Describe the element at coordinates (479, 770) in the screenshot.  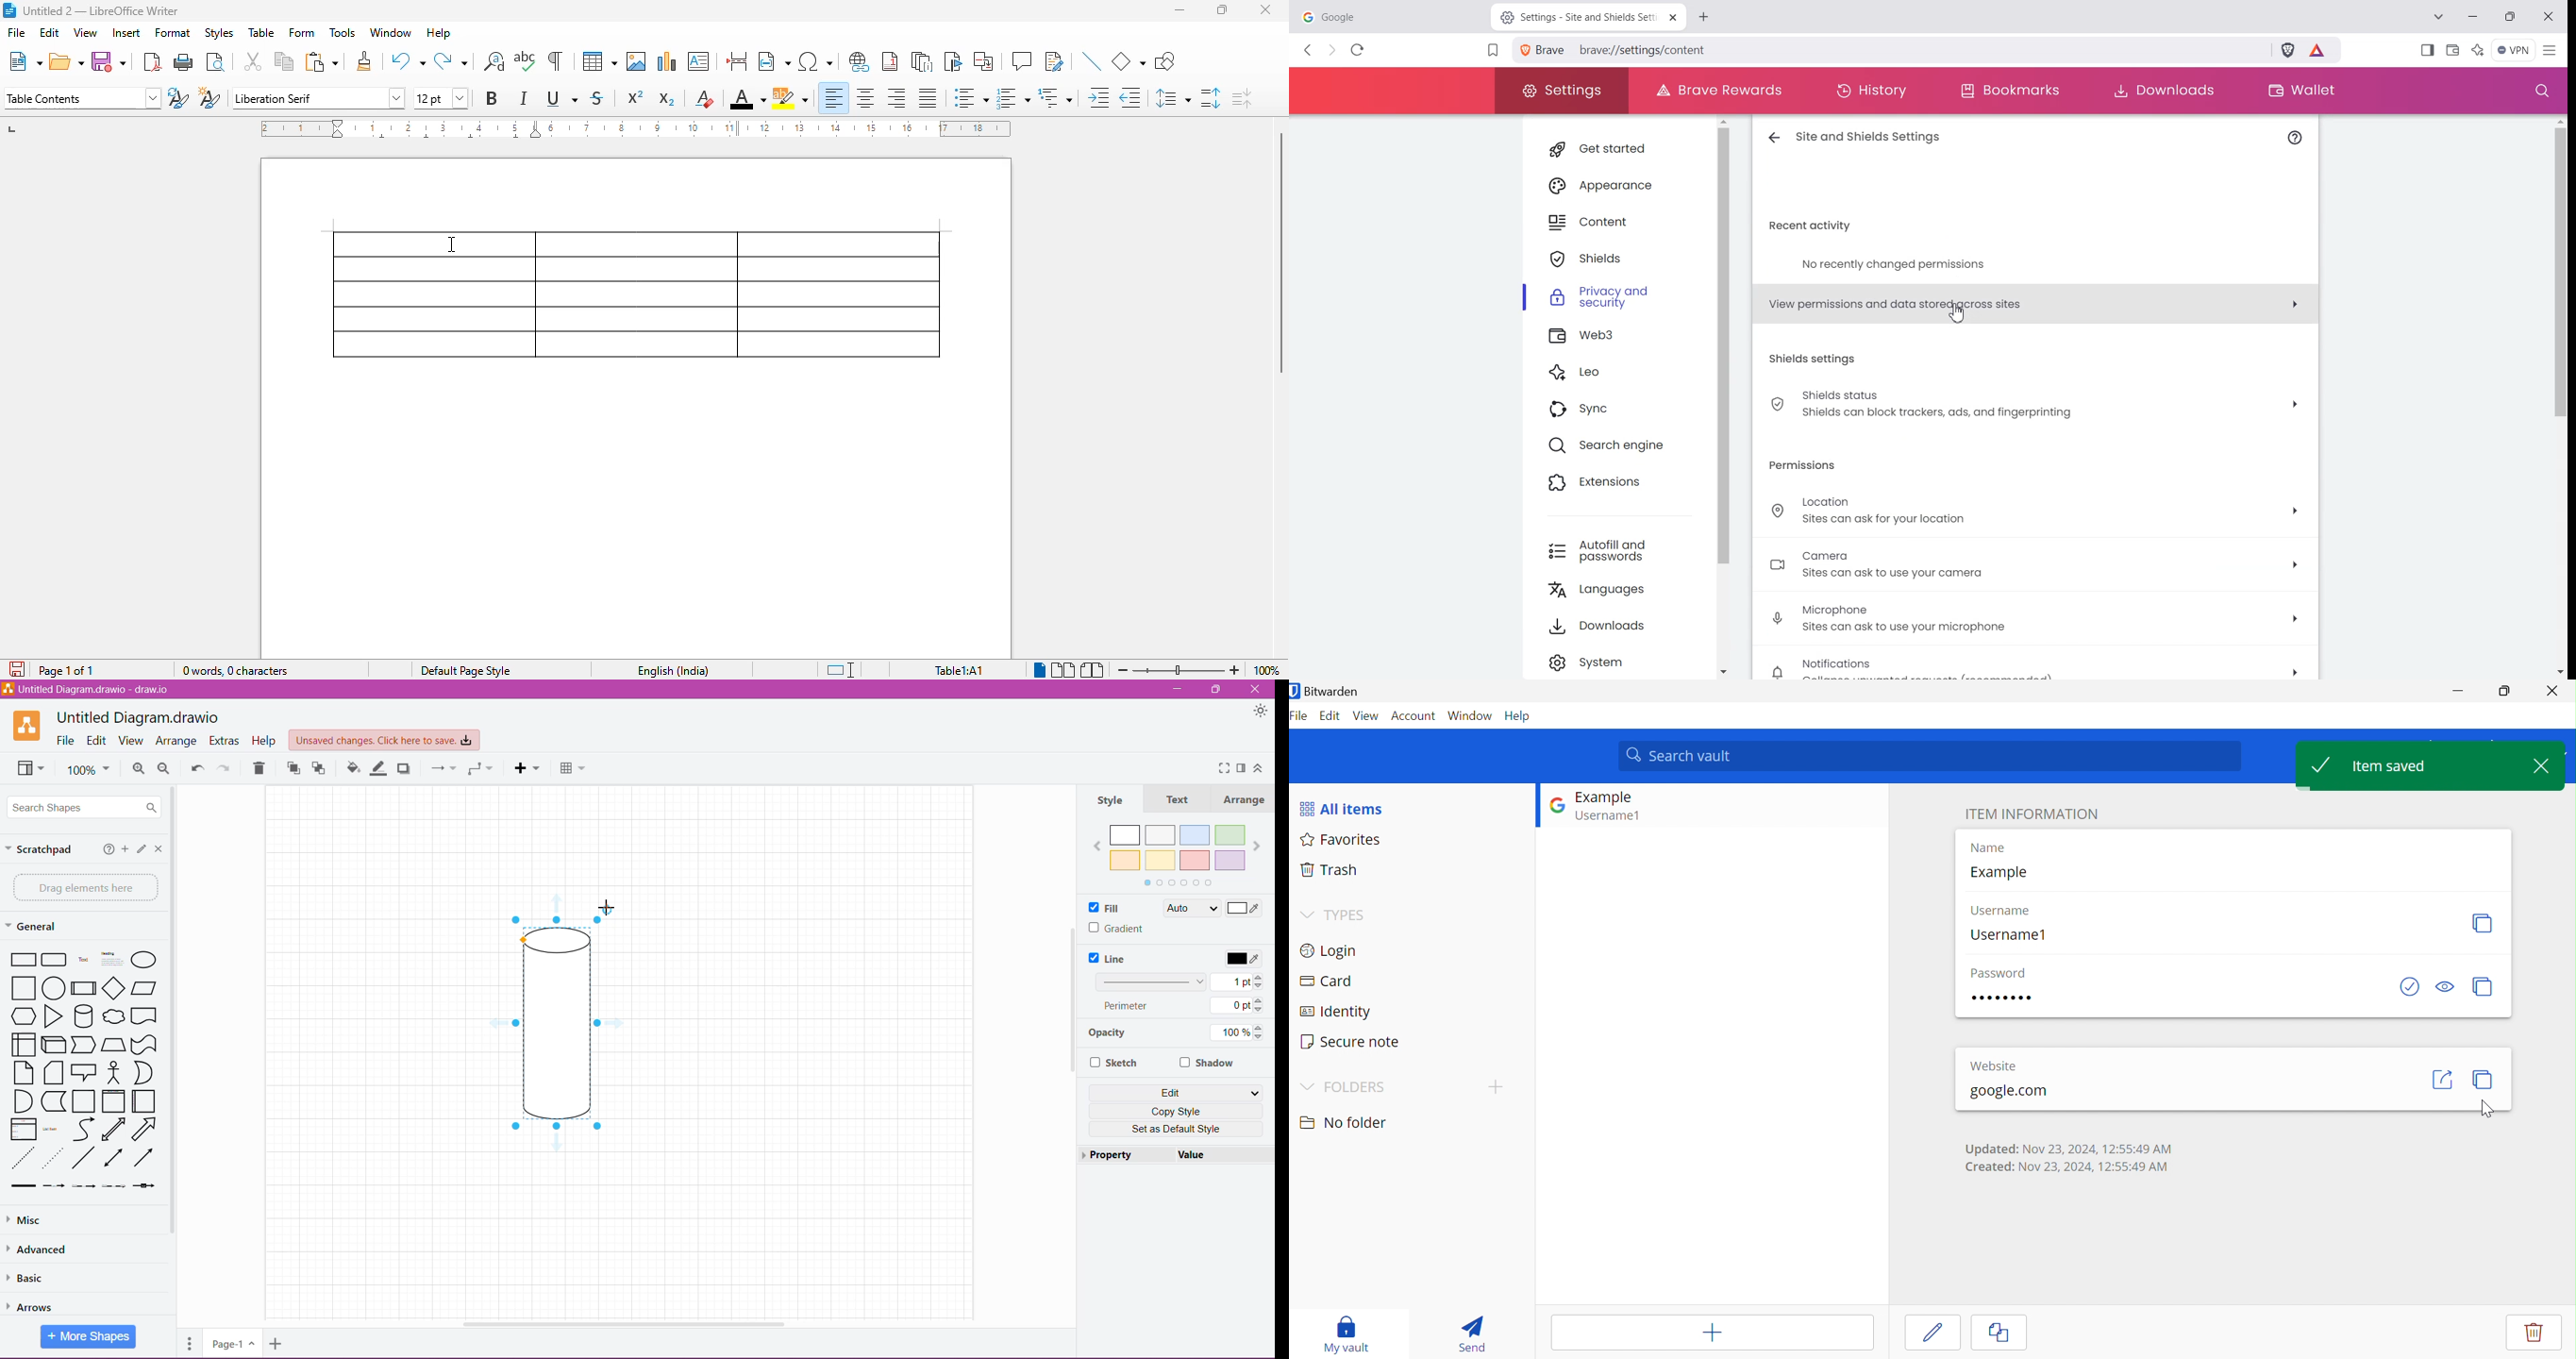
I see `Waypoints` at that location.